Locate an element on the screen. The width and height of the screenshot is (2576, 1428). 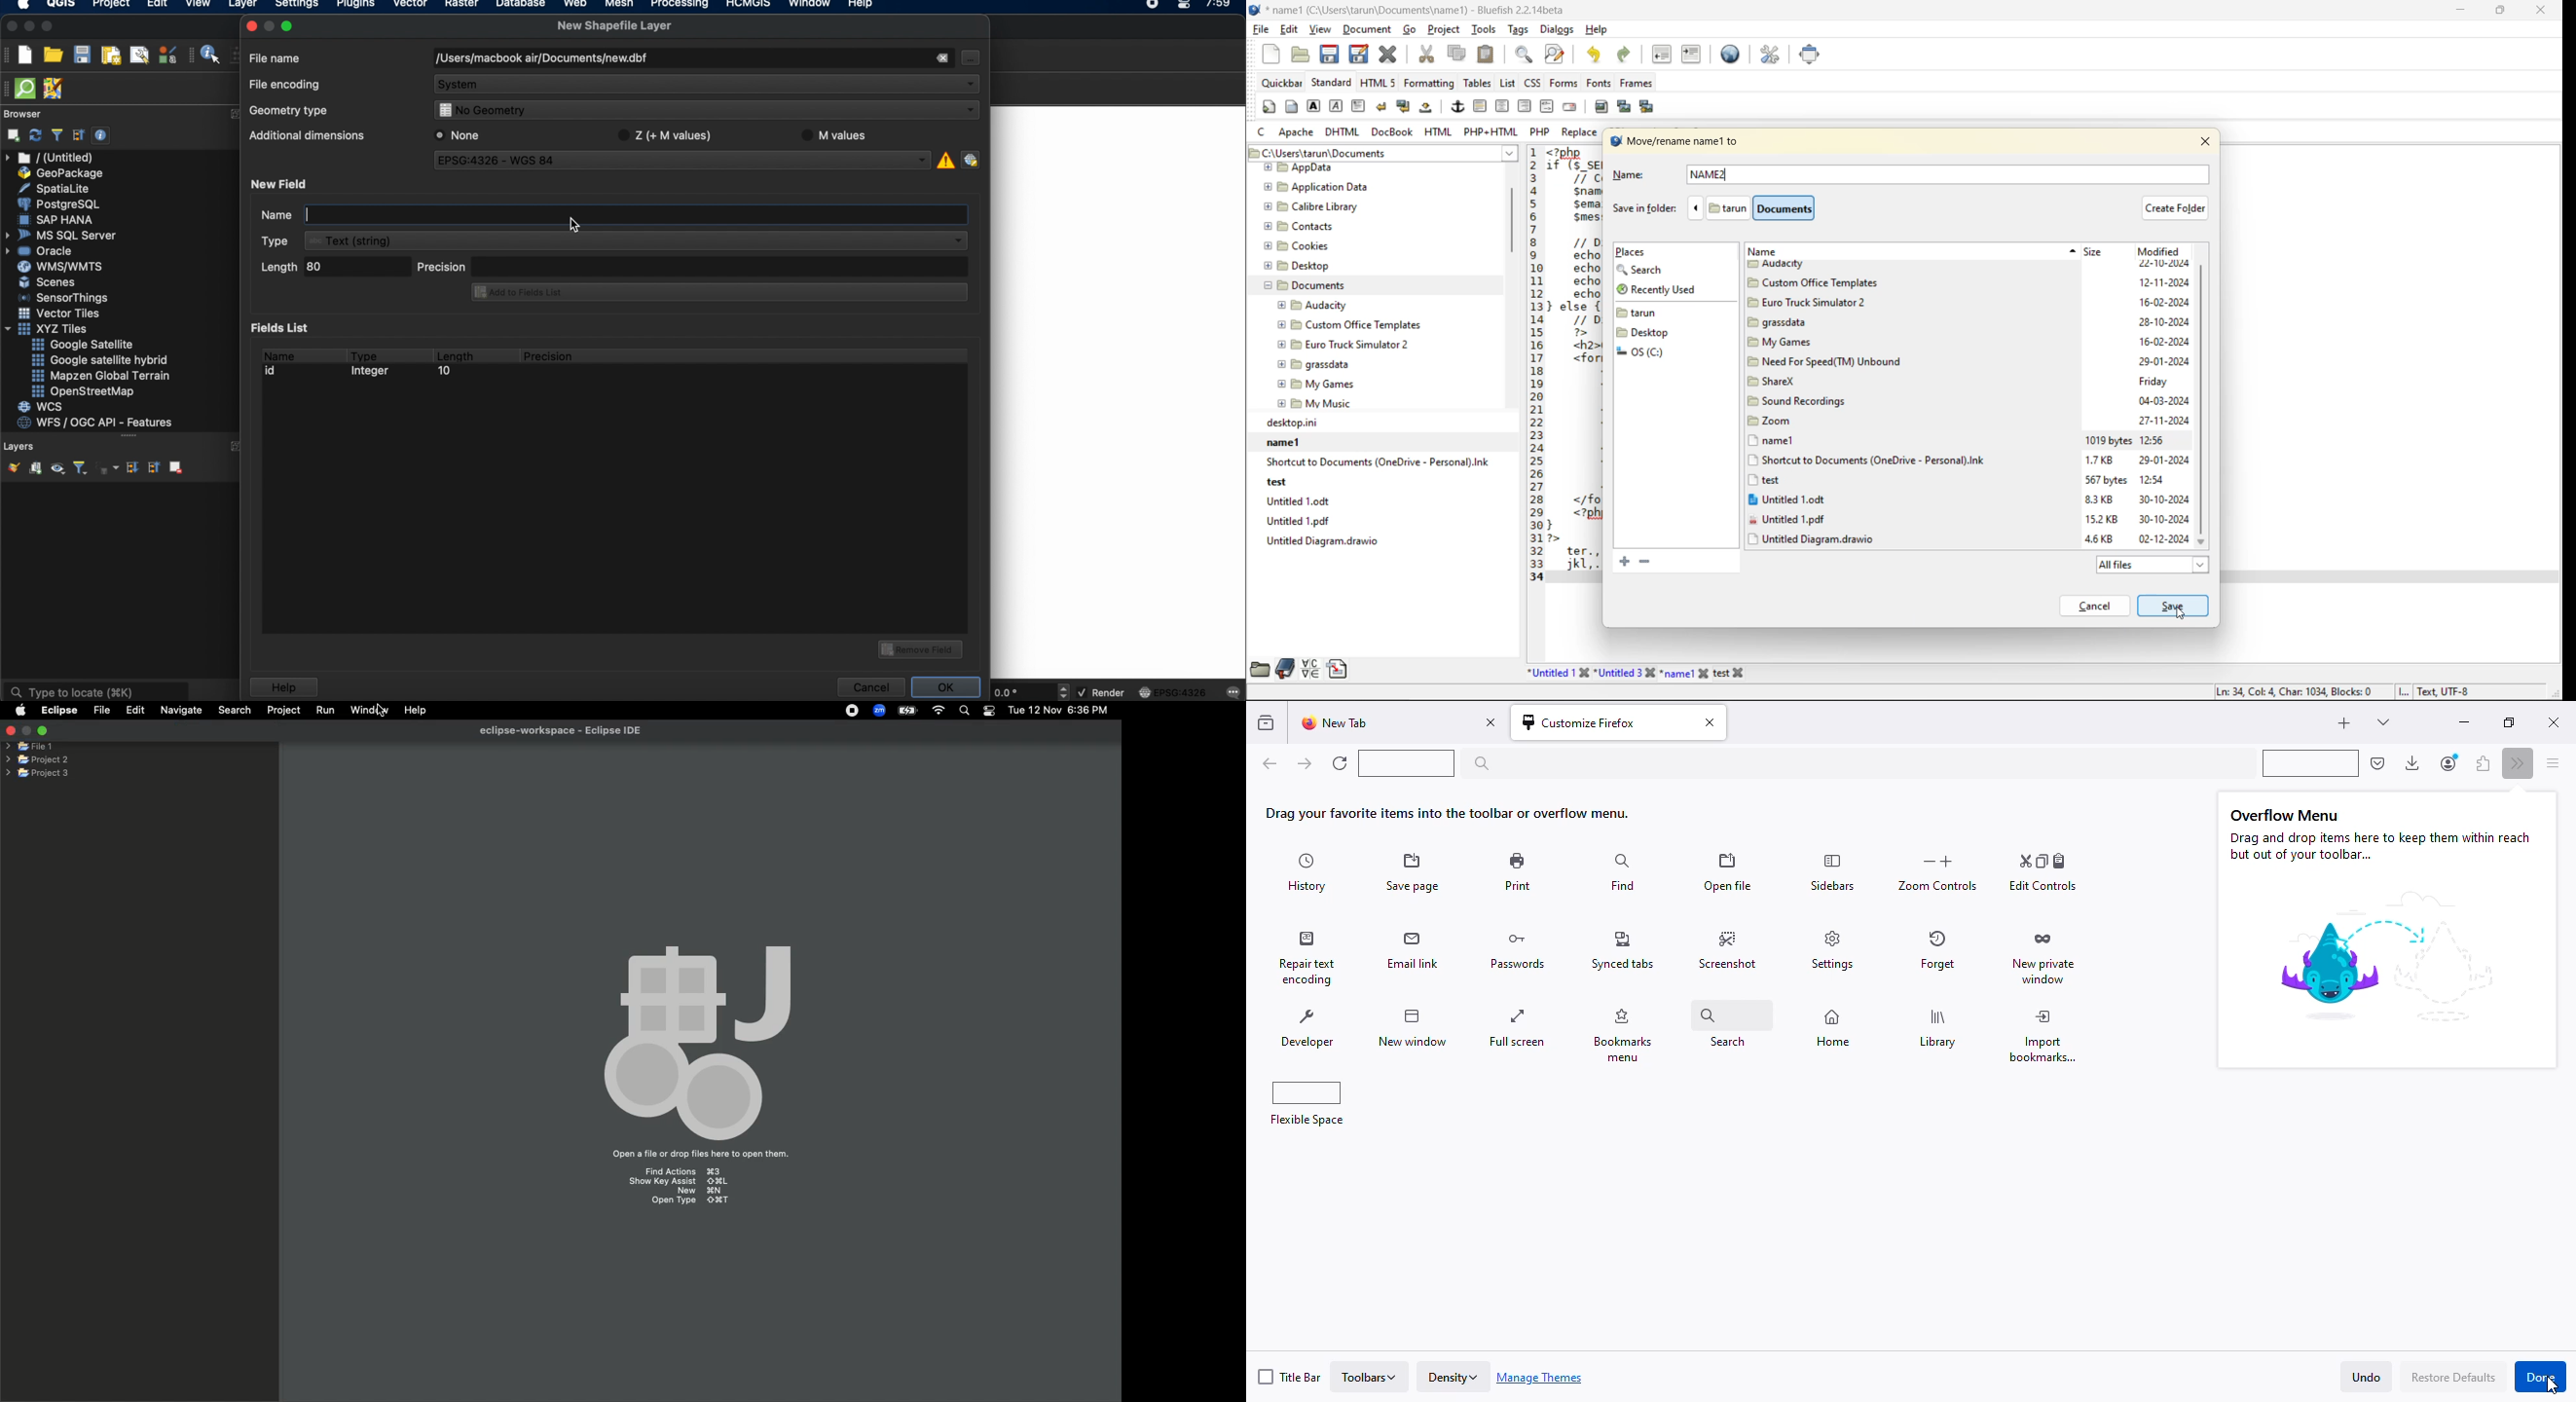
save page is located at coordinates (1414, 873).